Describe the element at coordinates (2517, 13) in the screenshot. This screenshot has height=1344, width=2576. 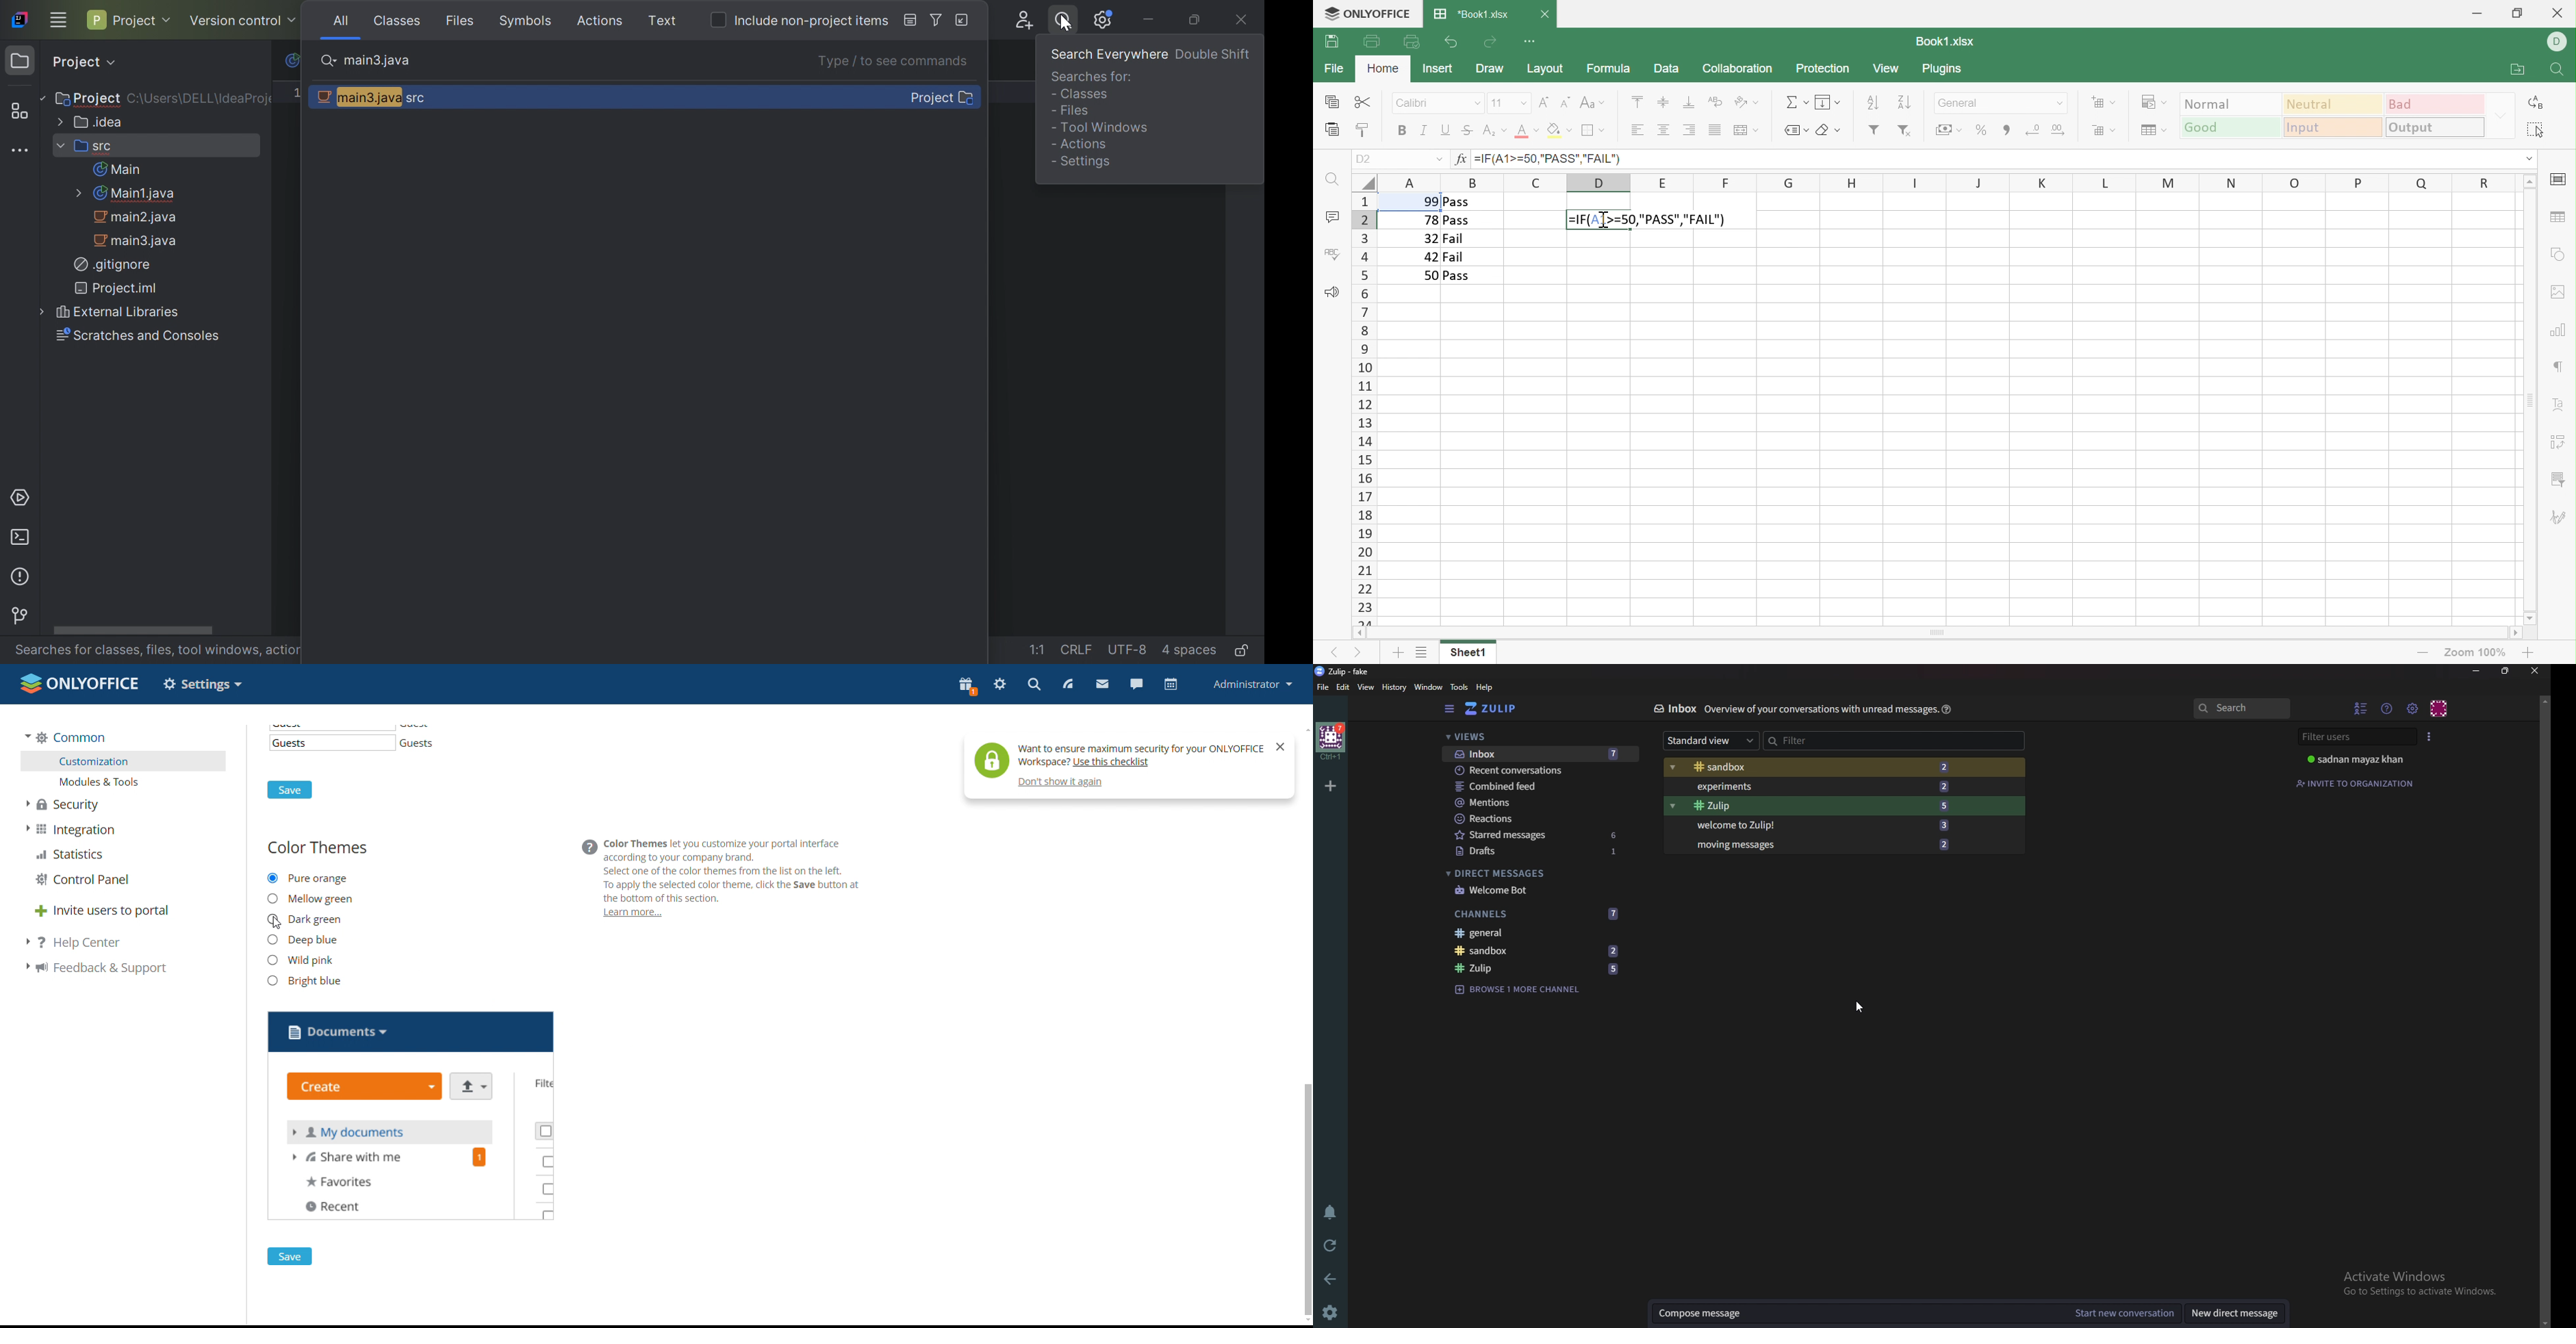
I see `Restore down` at that location.